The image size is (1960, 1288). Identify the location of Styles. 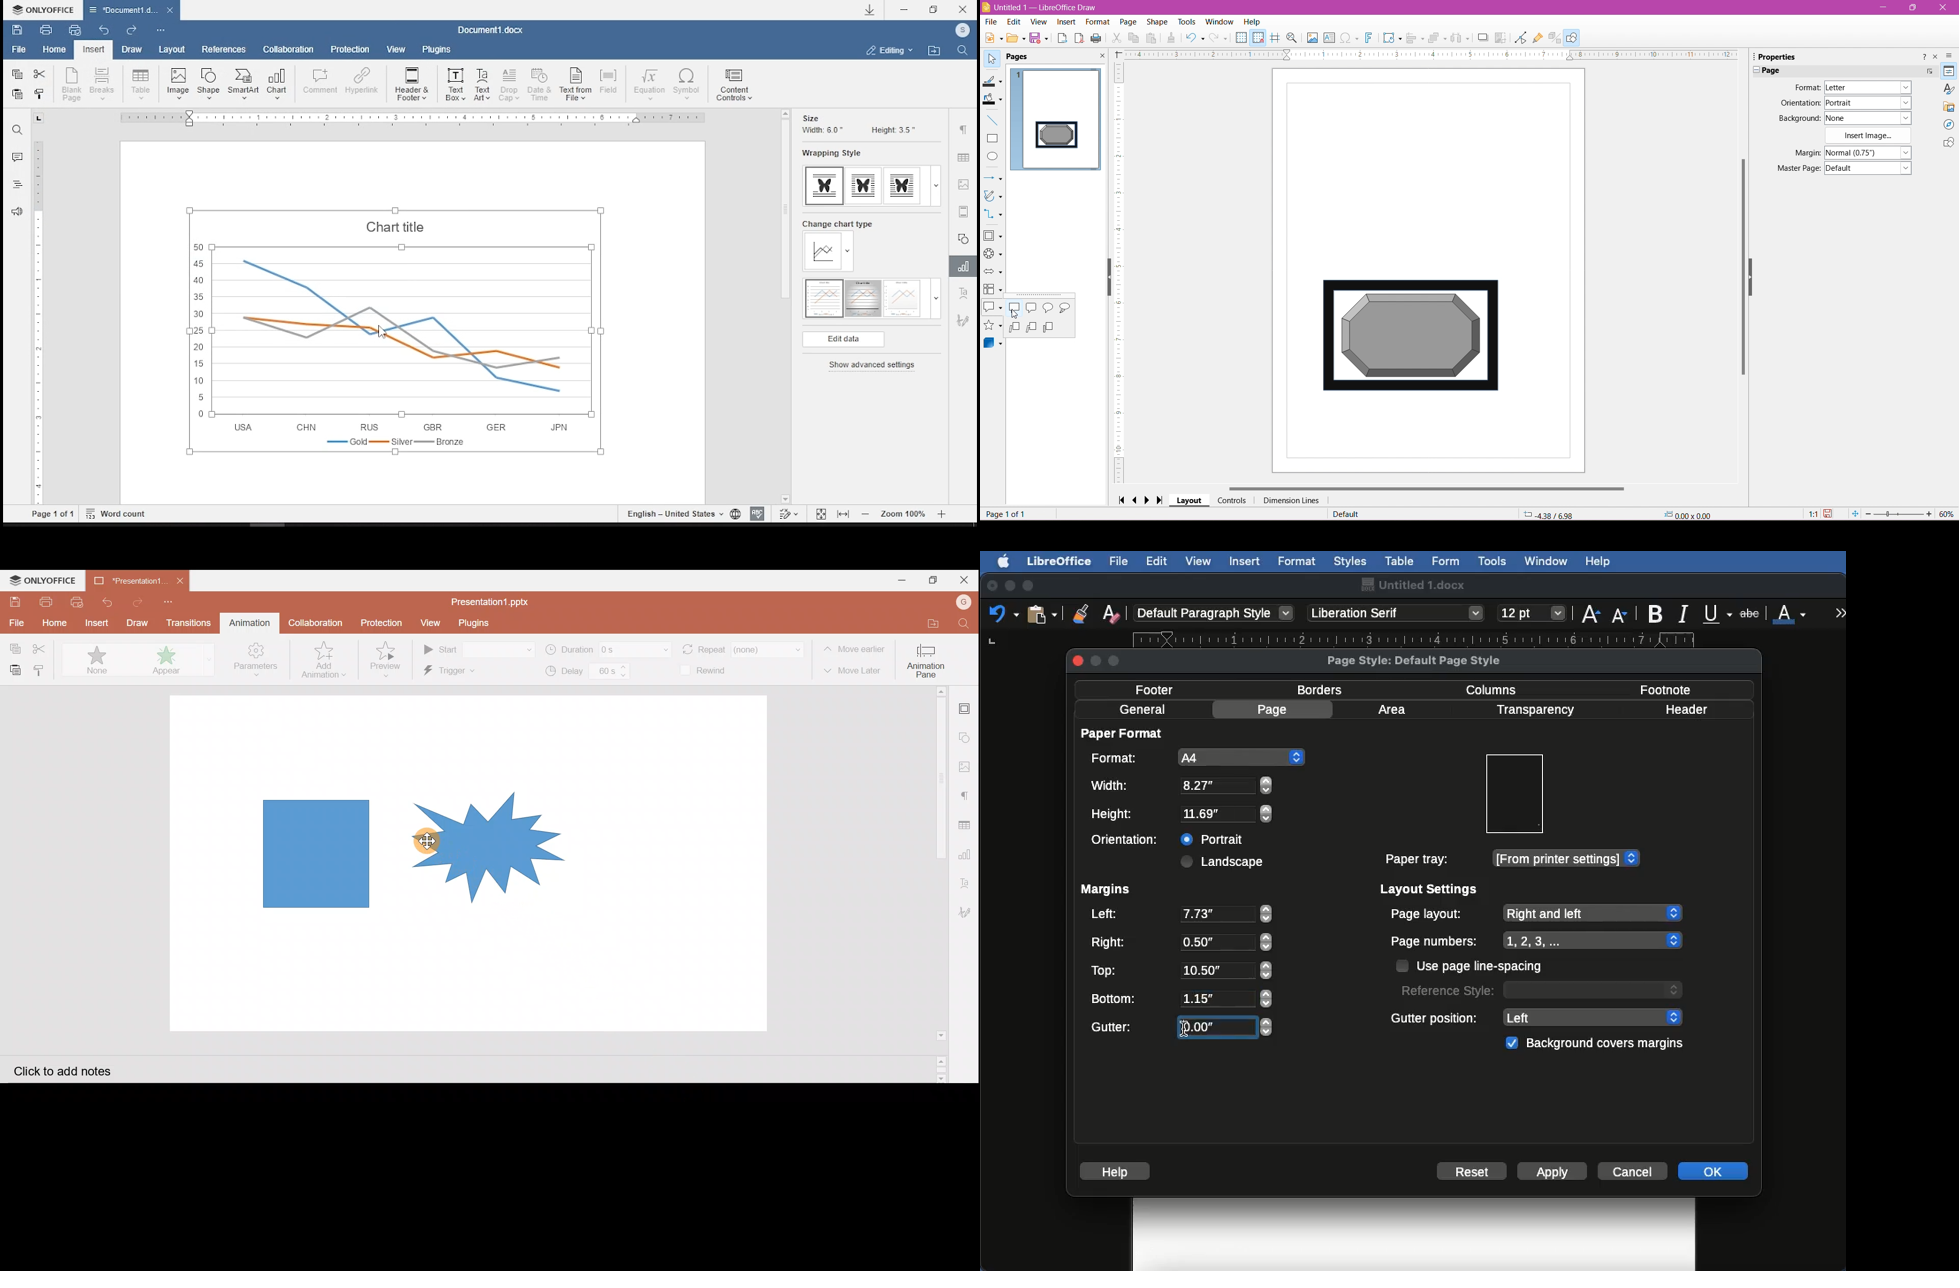
(1350, 561).